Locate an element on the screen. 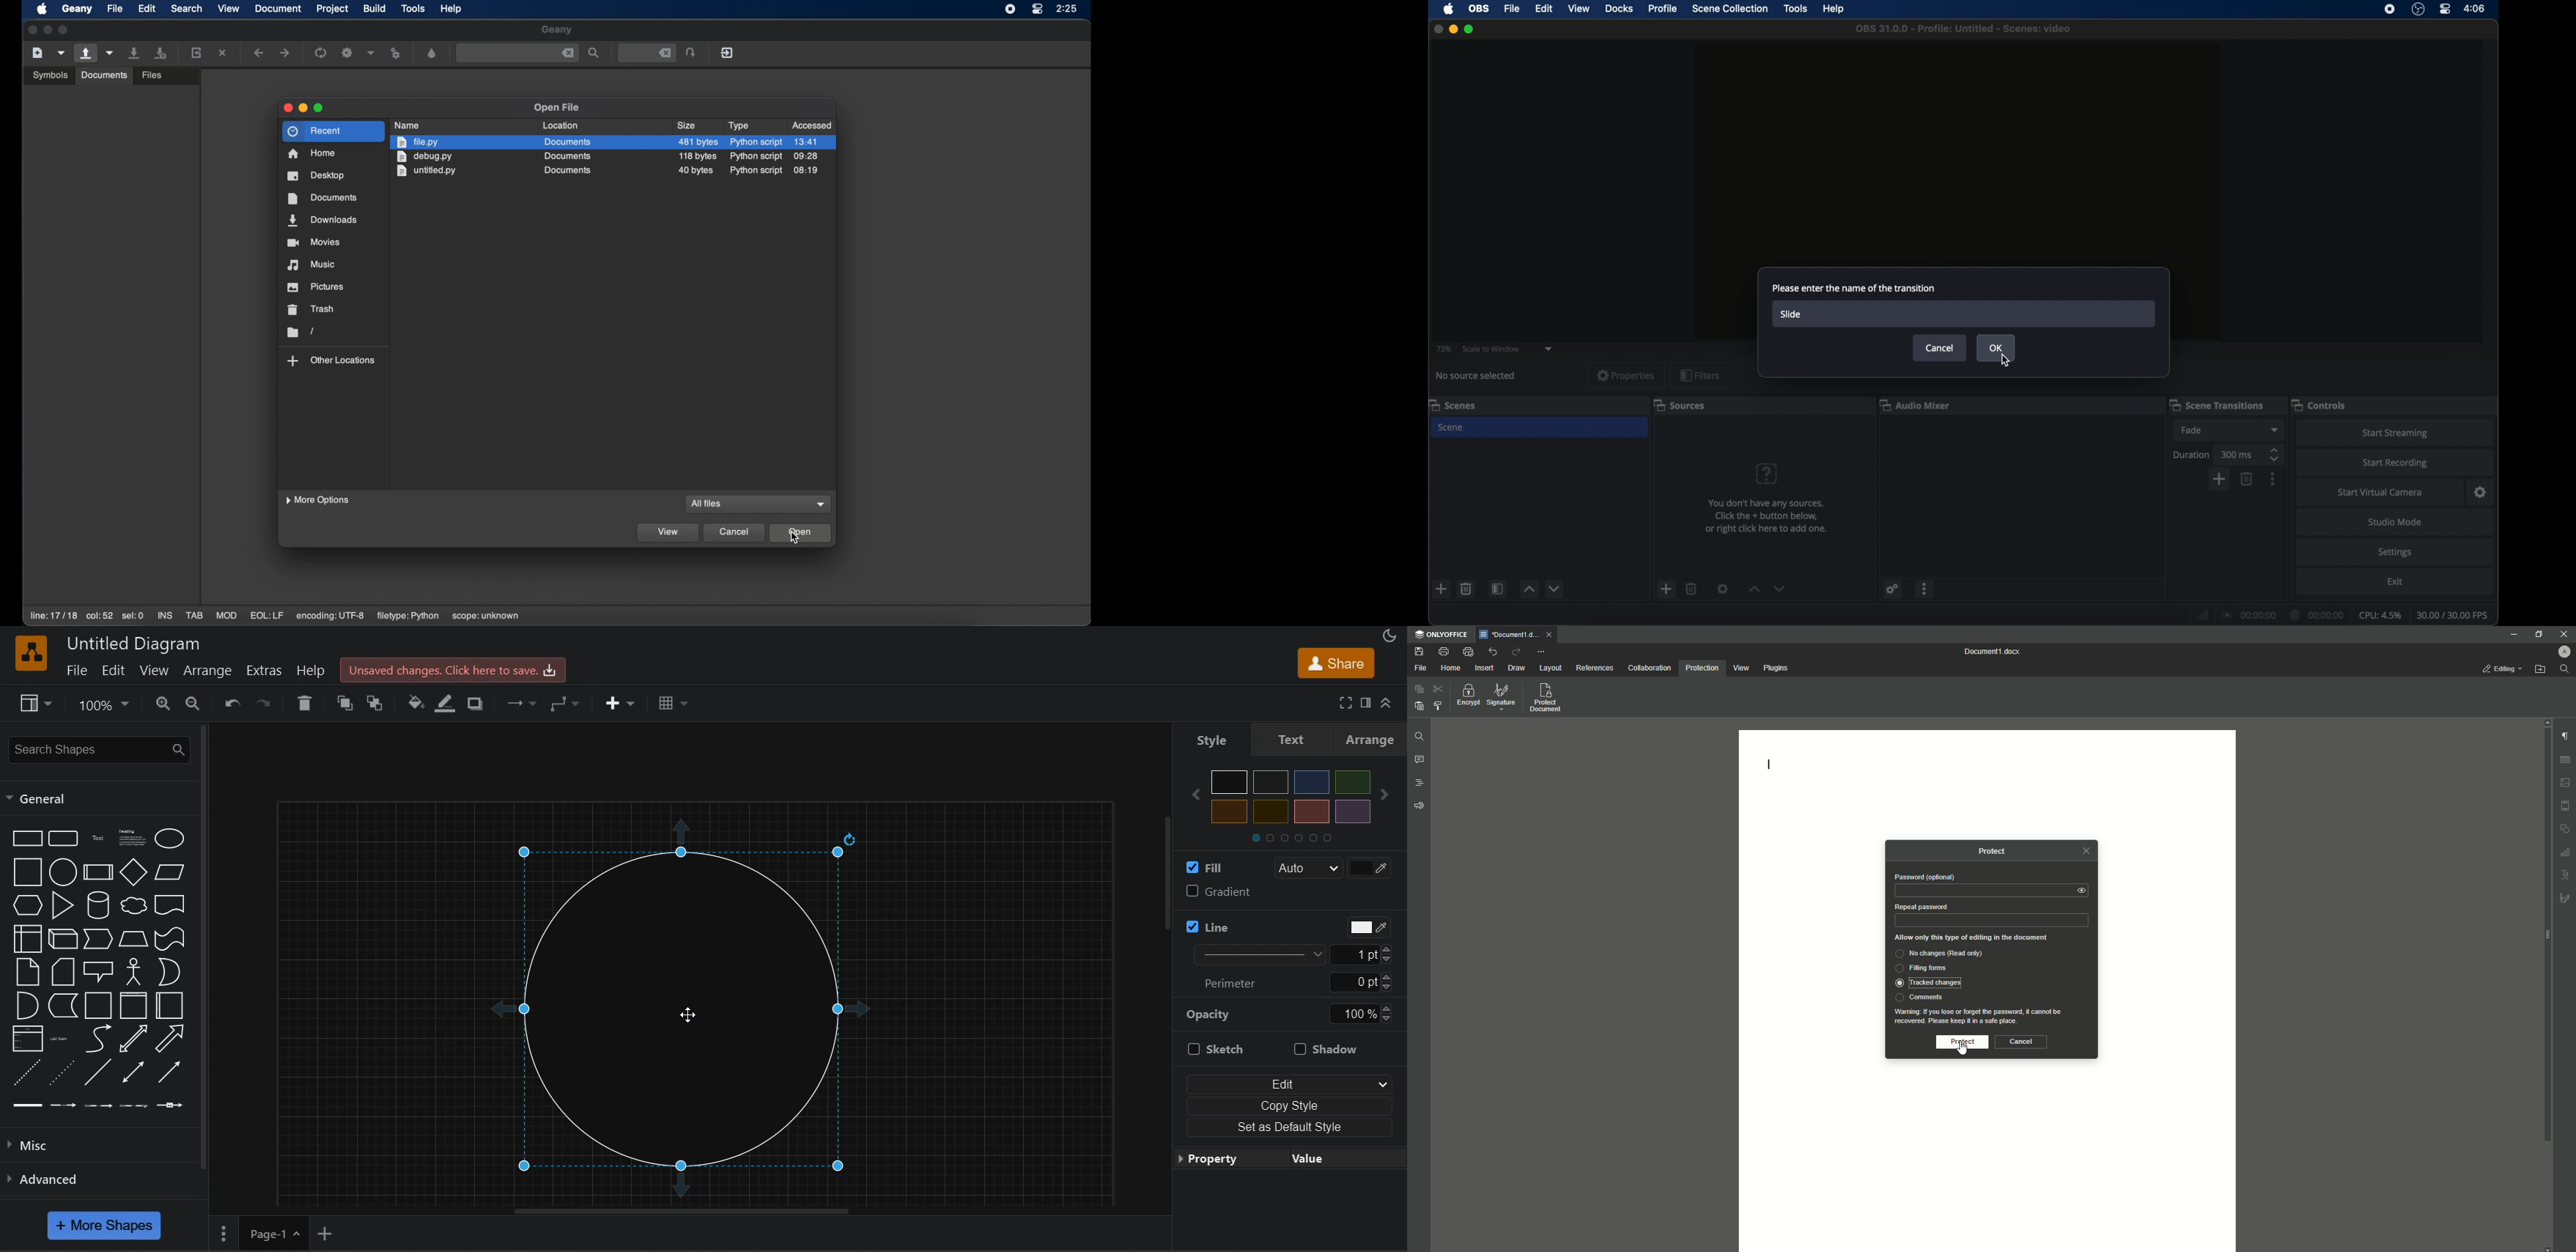 The width and height of the screenshot is (2576, 1260). ok is located at coordinates (1995, 347).